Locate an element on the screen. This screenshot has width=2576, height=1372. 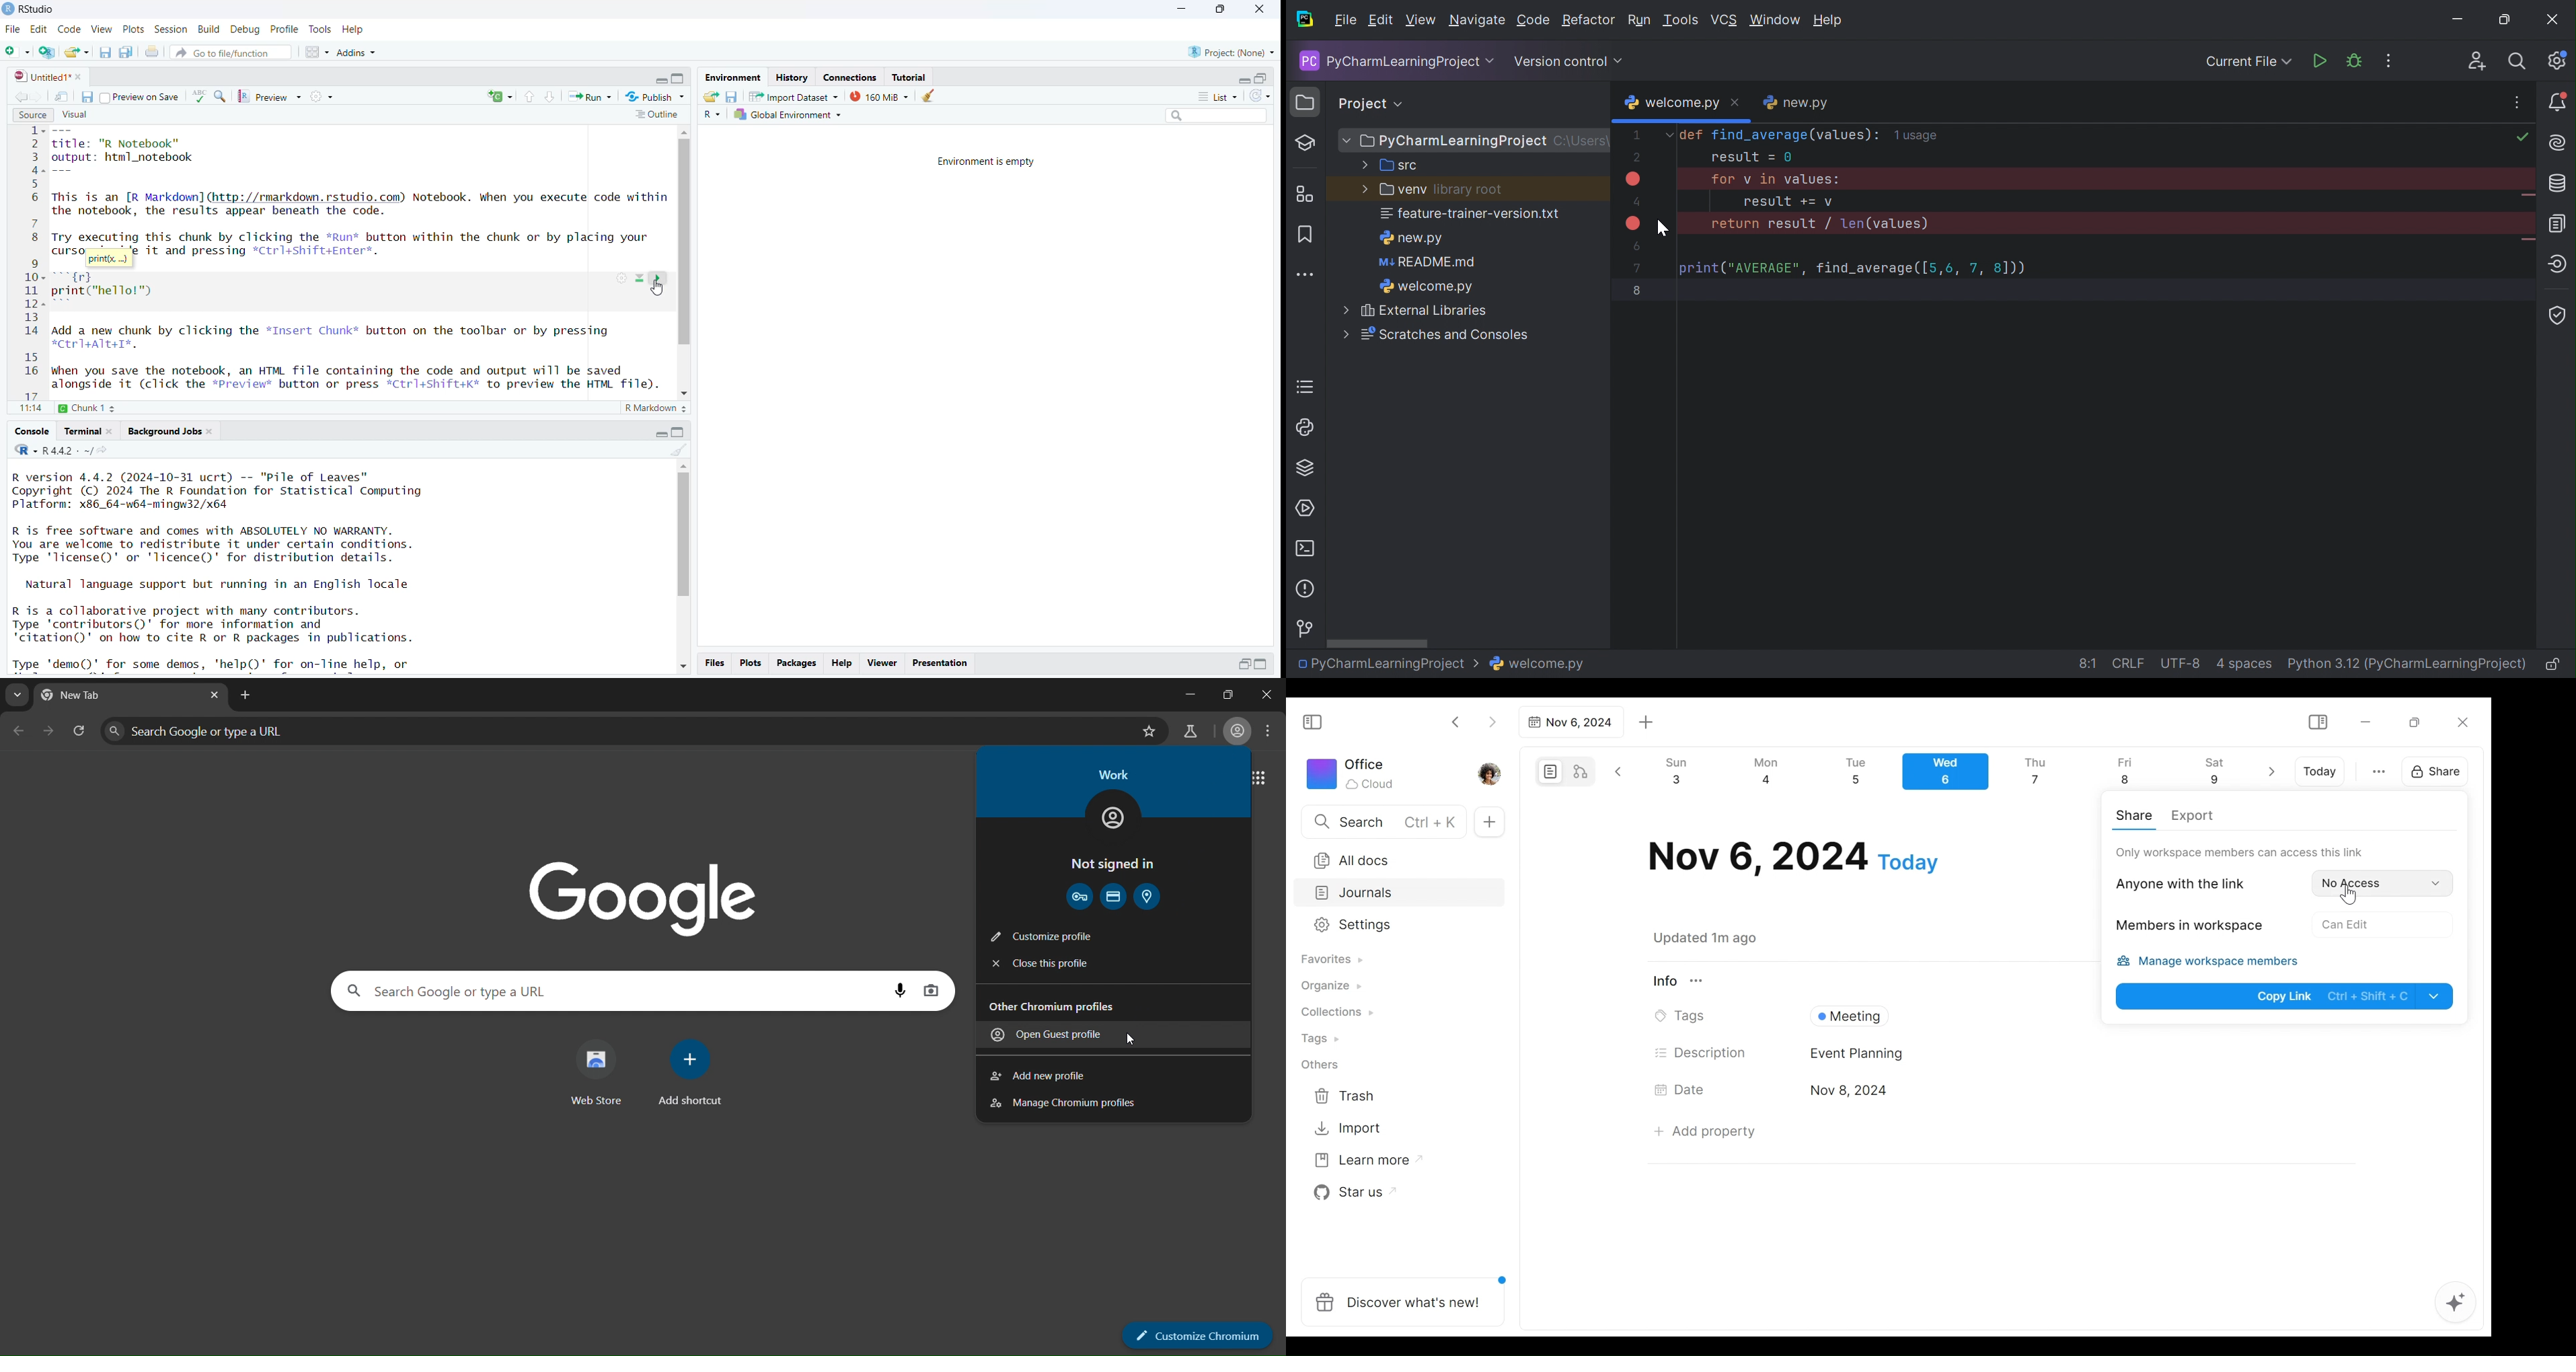
compile report is located at coordinates (324, 95).